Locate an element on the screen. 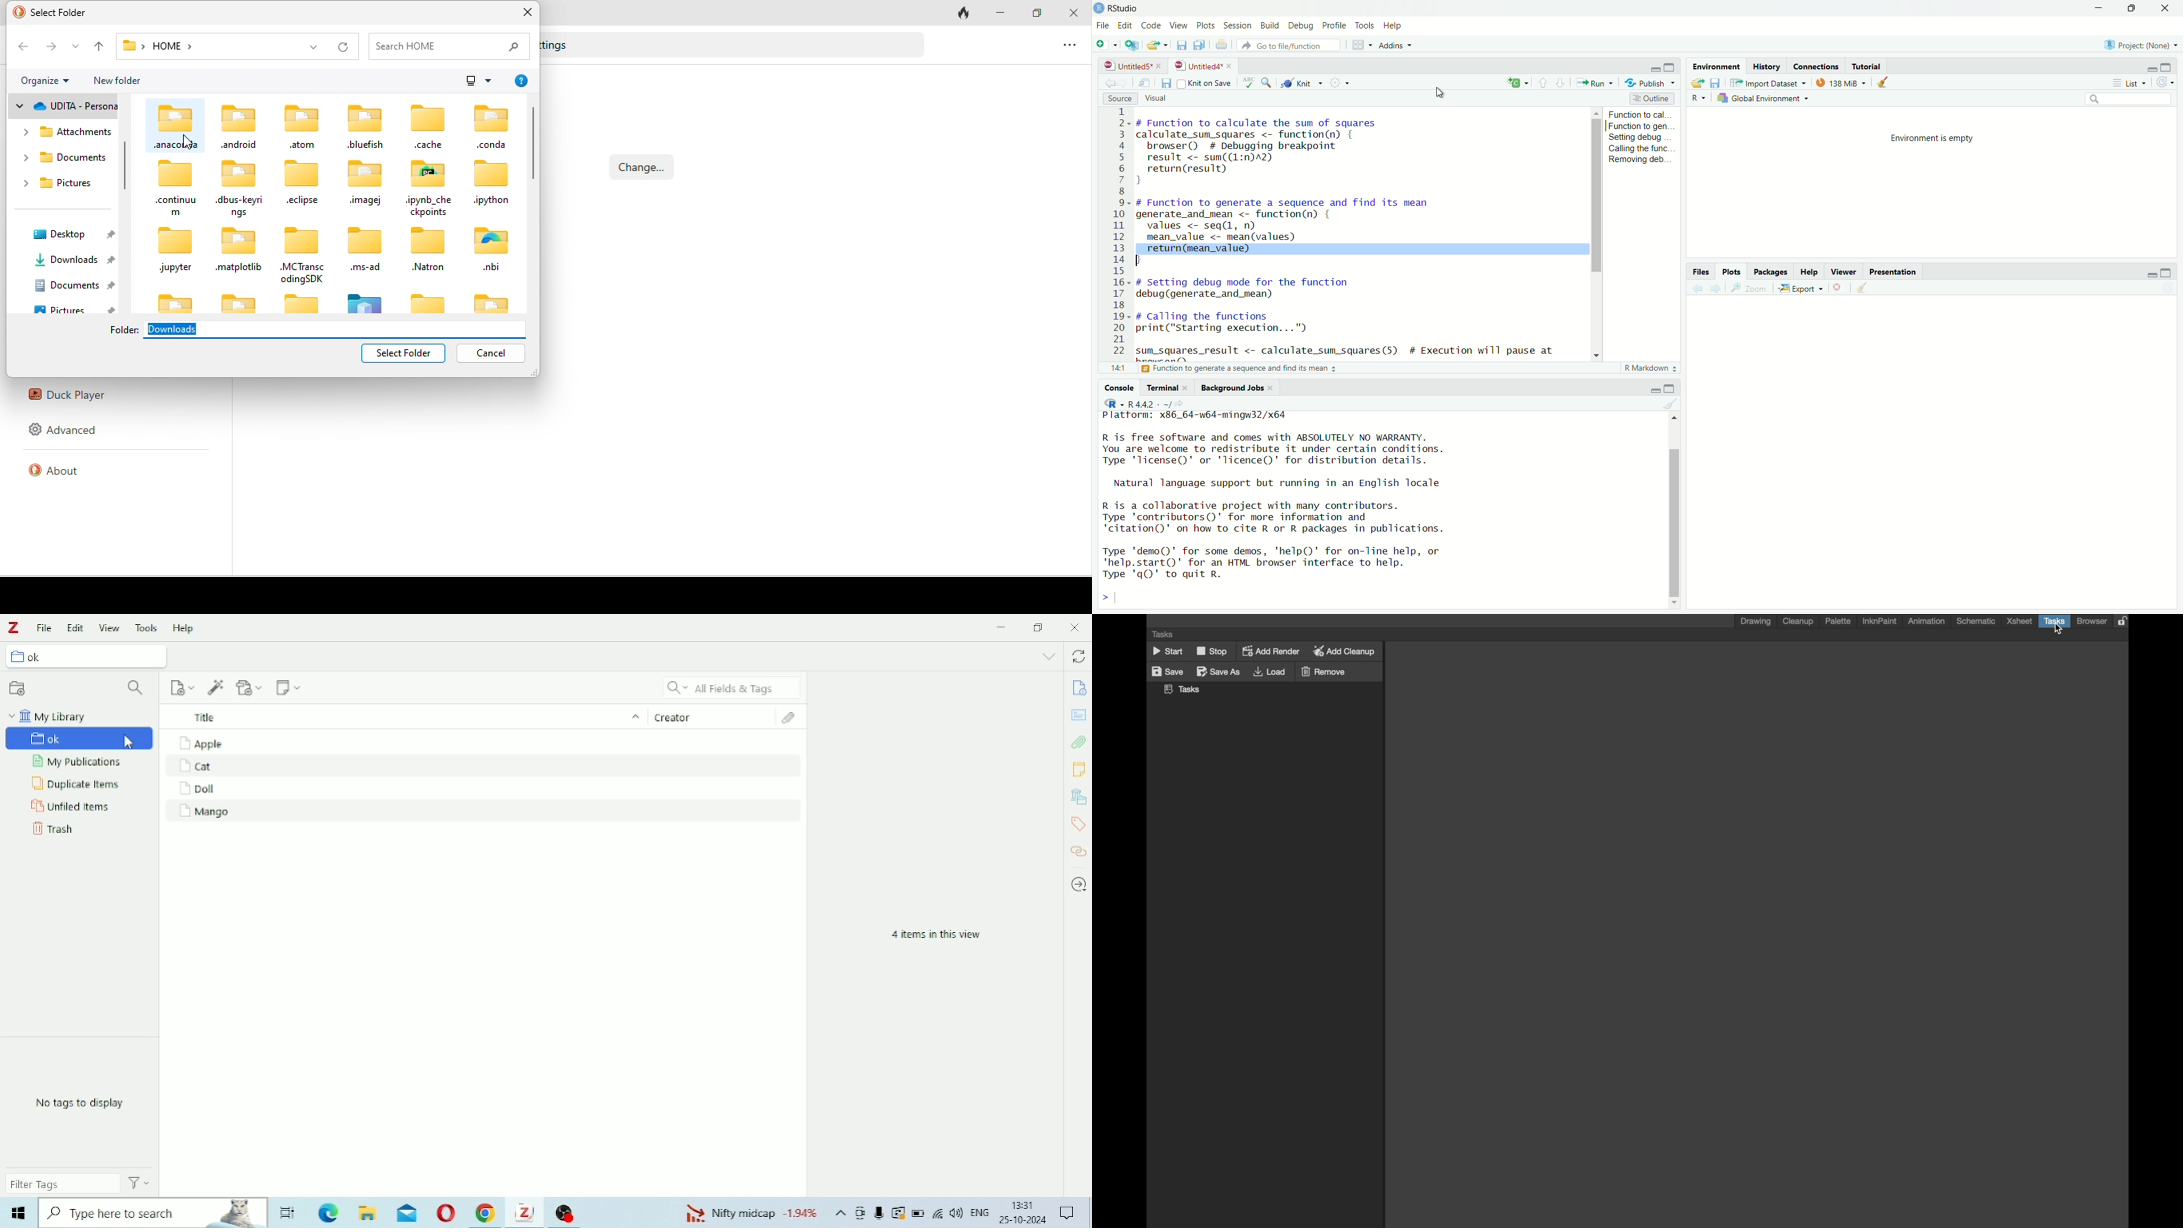  .ipynb_checkoptions is located at coordinates (429, 186).